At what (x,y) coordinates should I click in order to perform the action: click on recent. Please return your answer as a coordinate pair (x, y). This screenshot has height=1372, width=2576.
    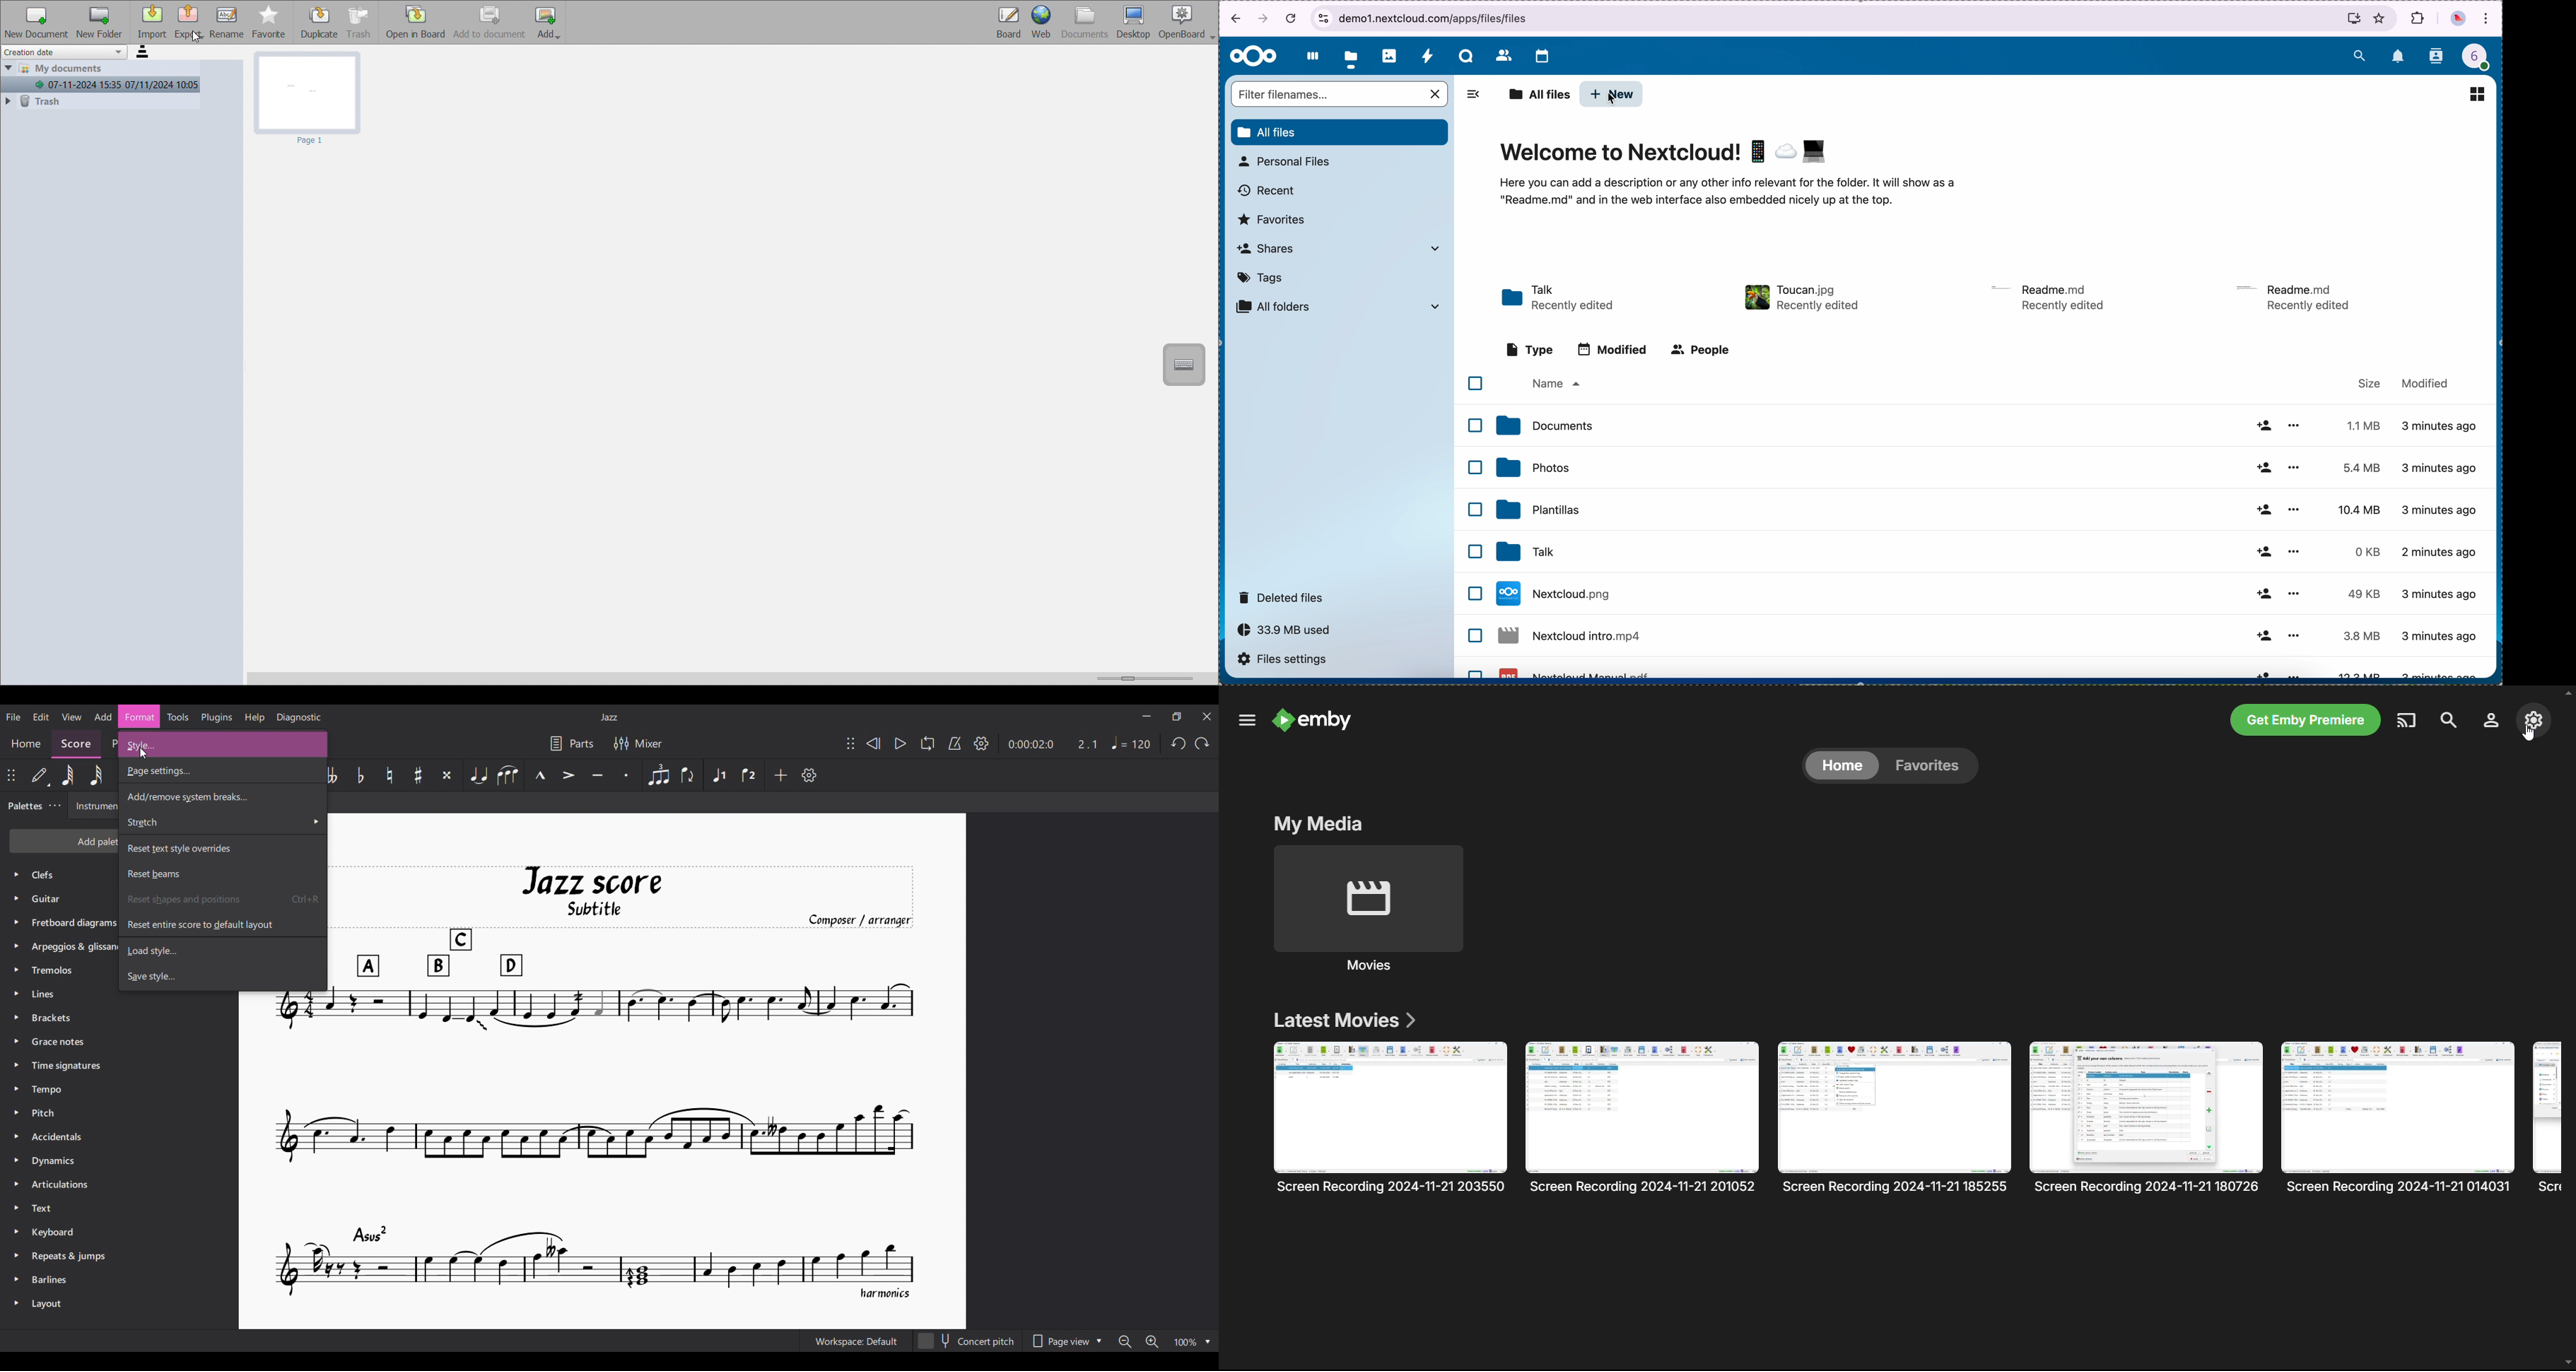
    Looking at the image, I should click on (1268, 191).